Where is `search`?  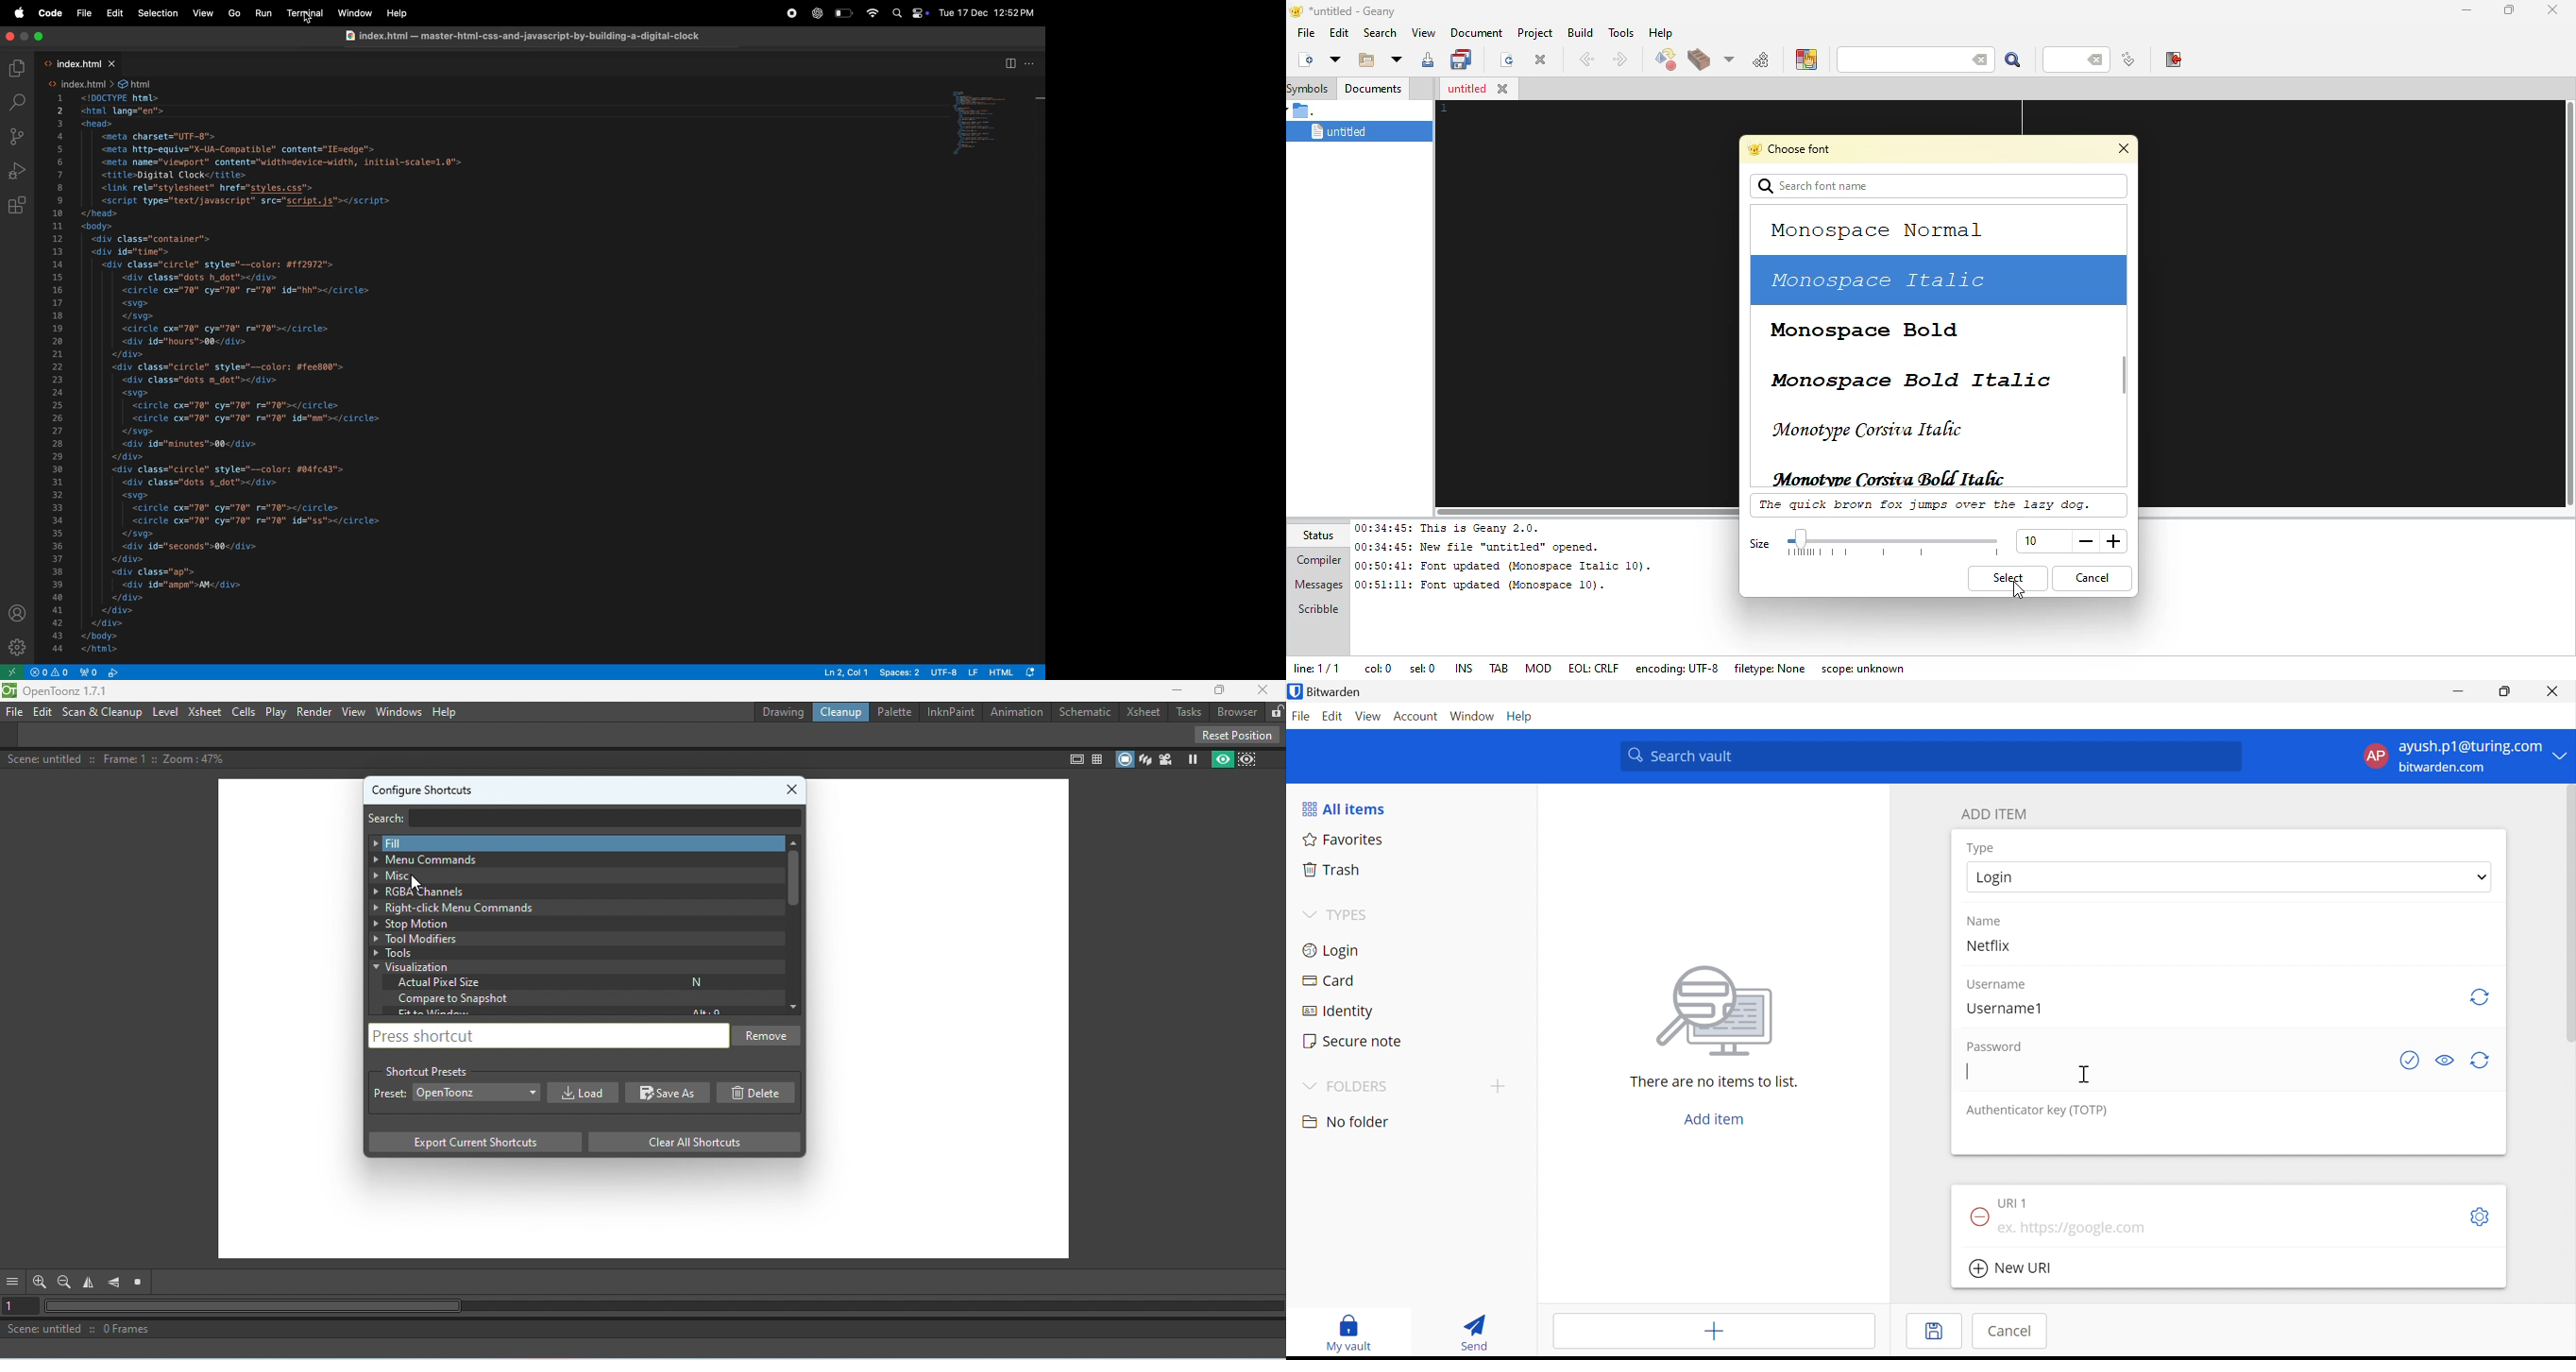 search is located at coordinates (1378, 32).